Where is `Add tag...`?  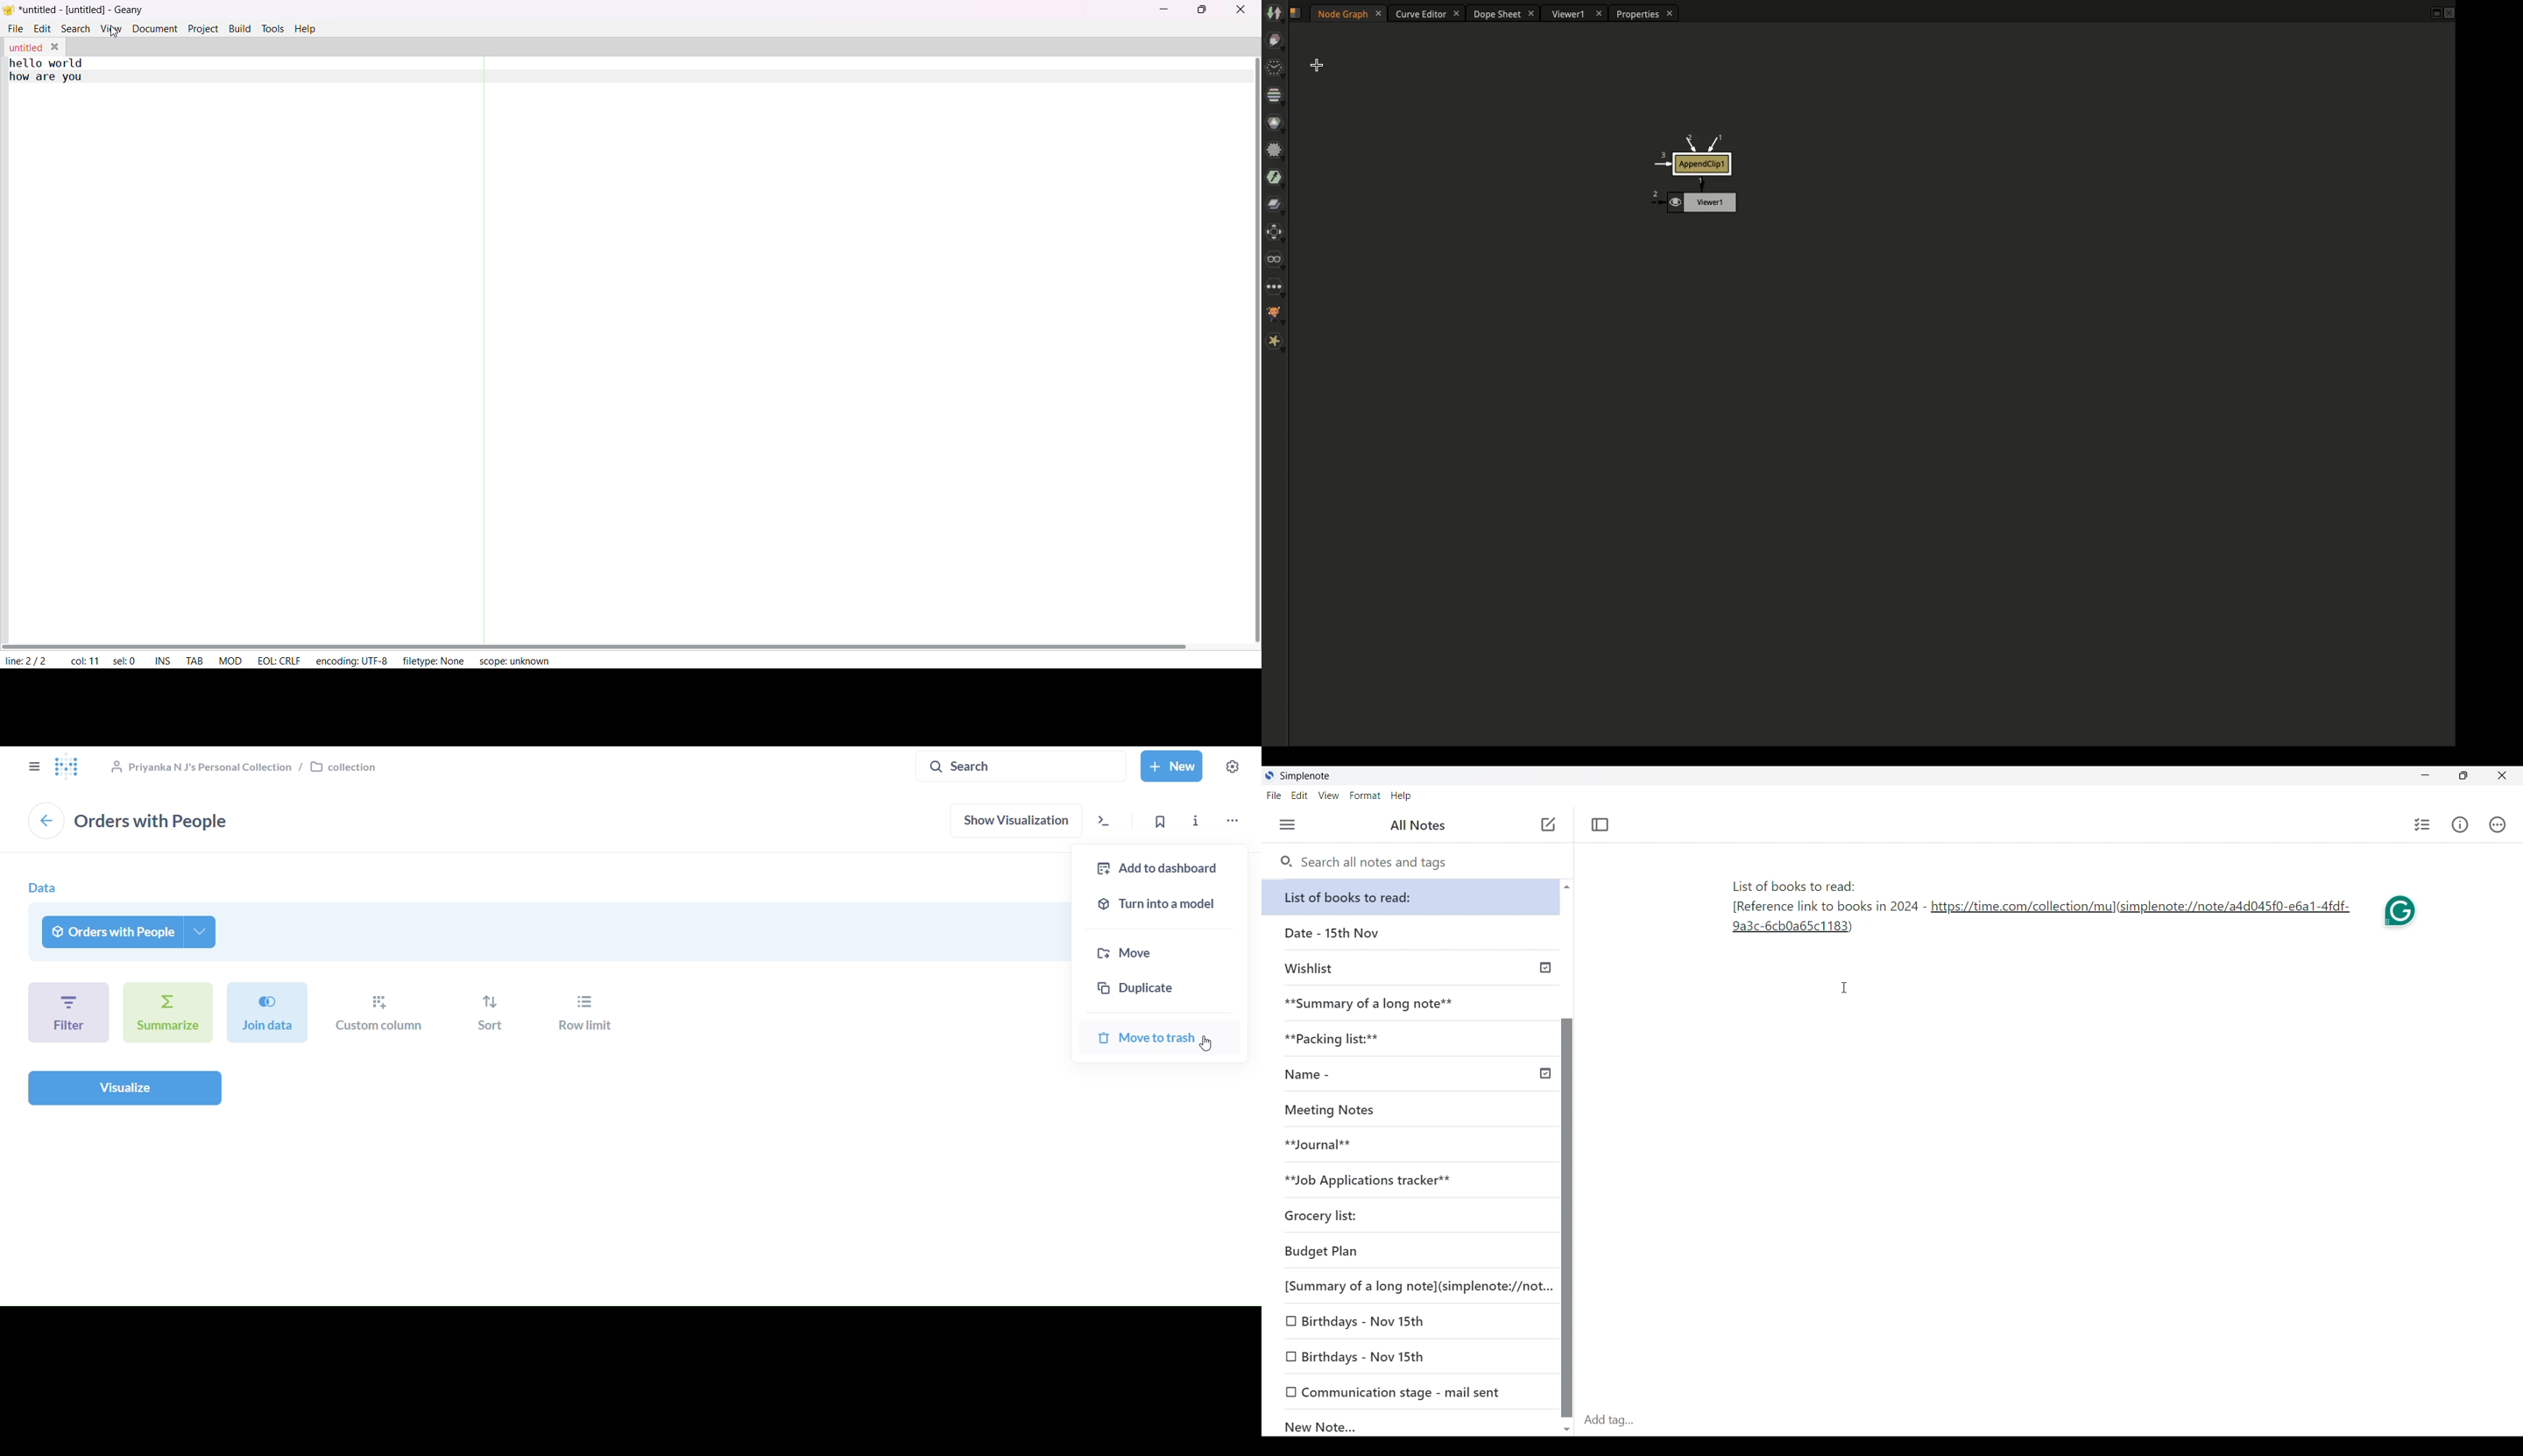
Add tag... is located at coordinates (1617, 1420).